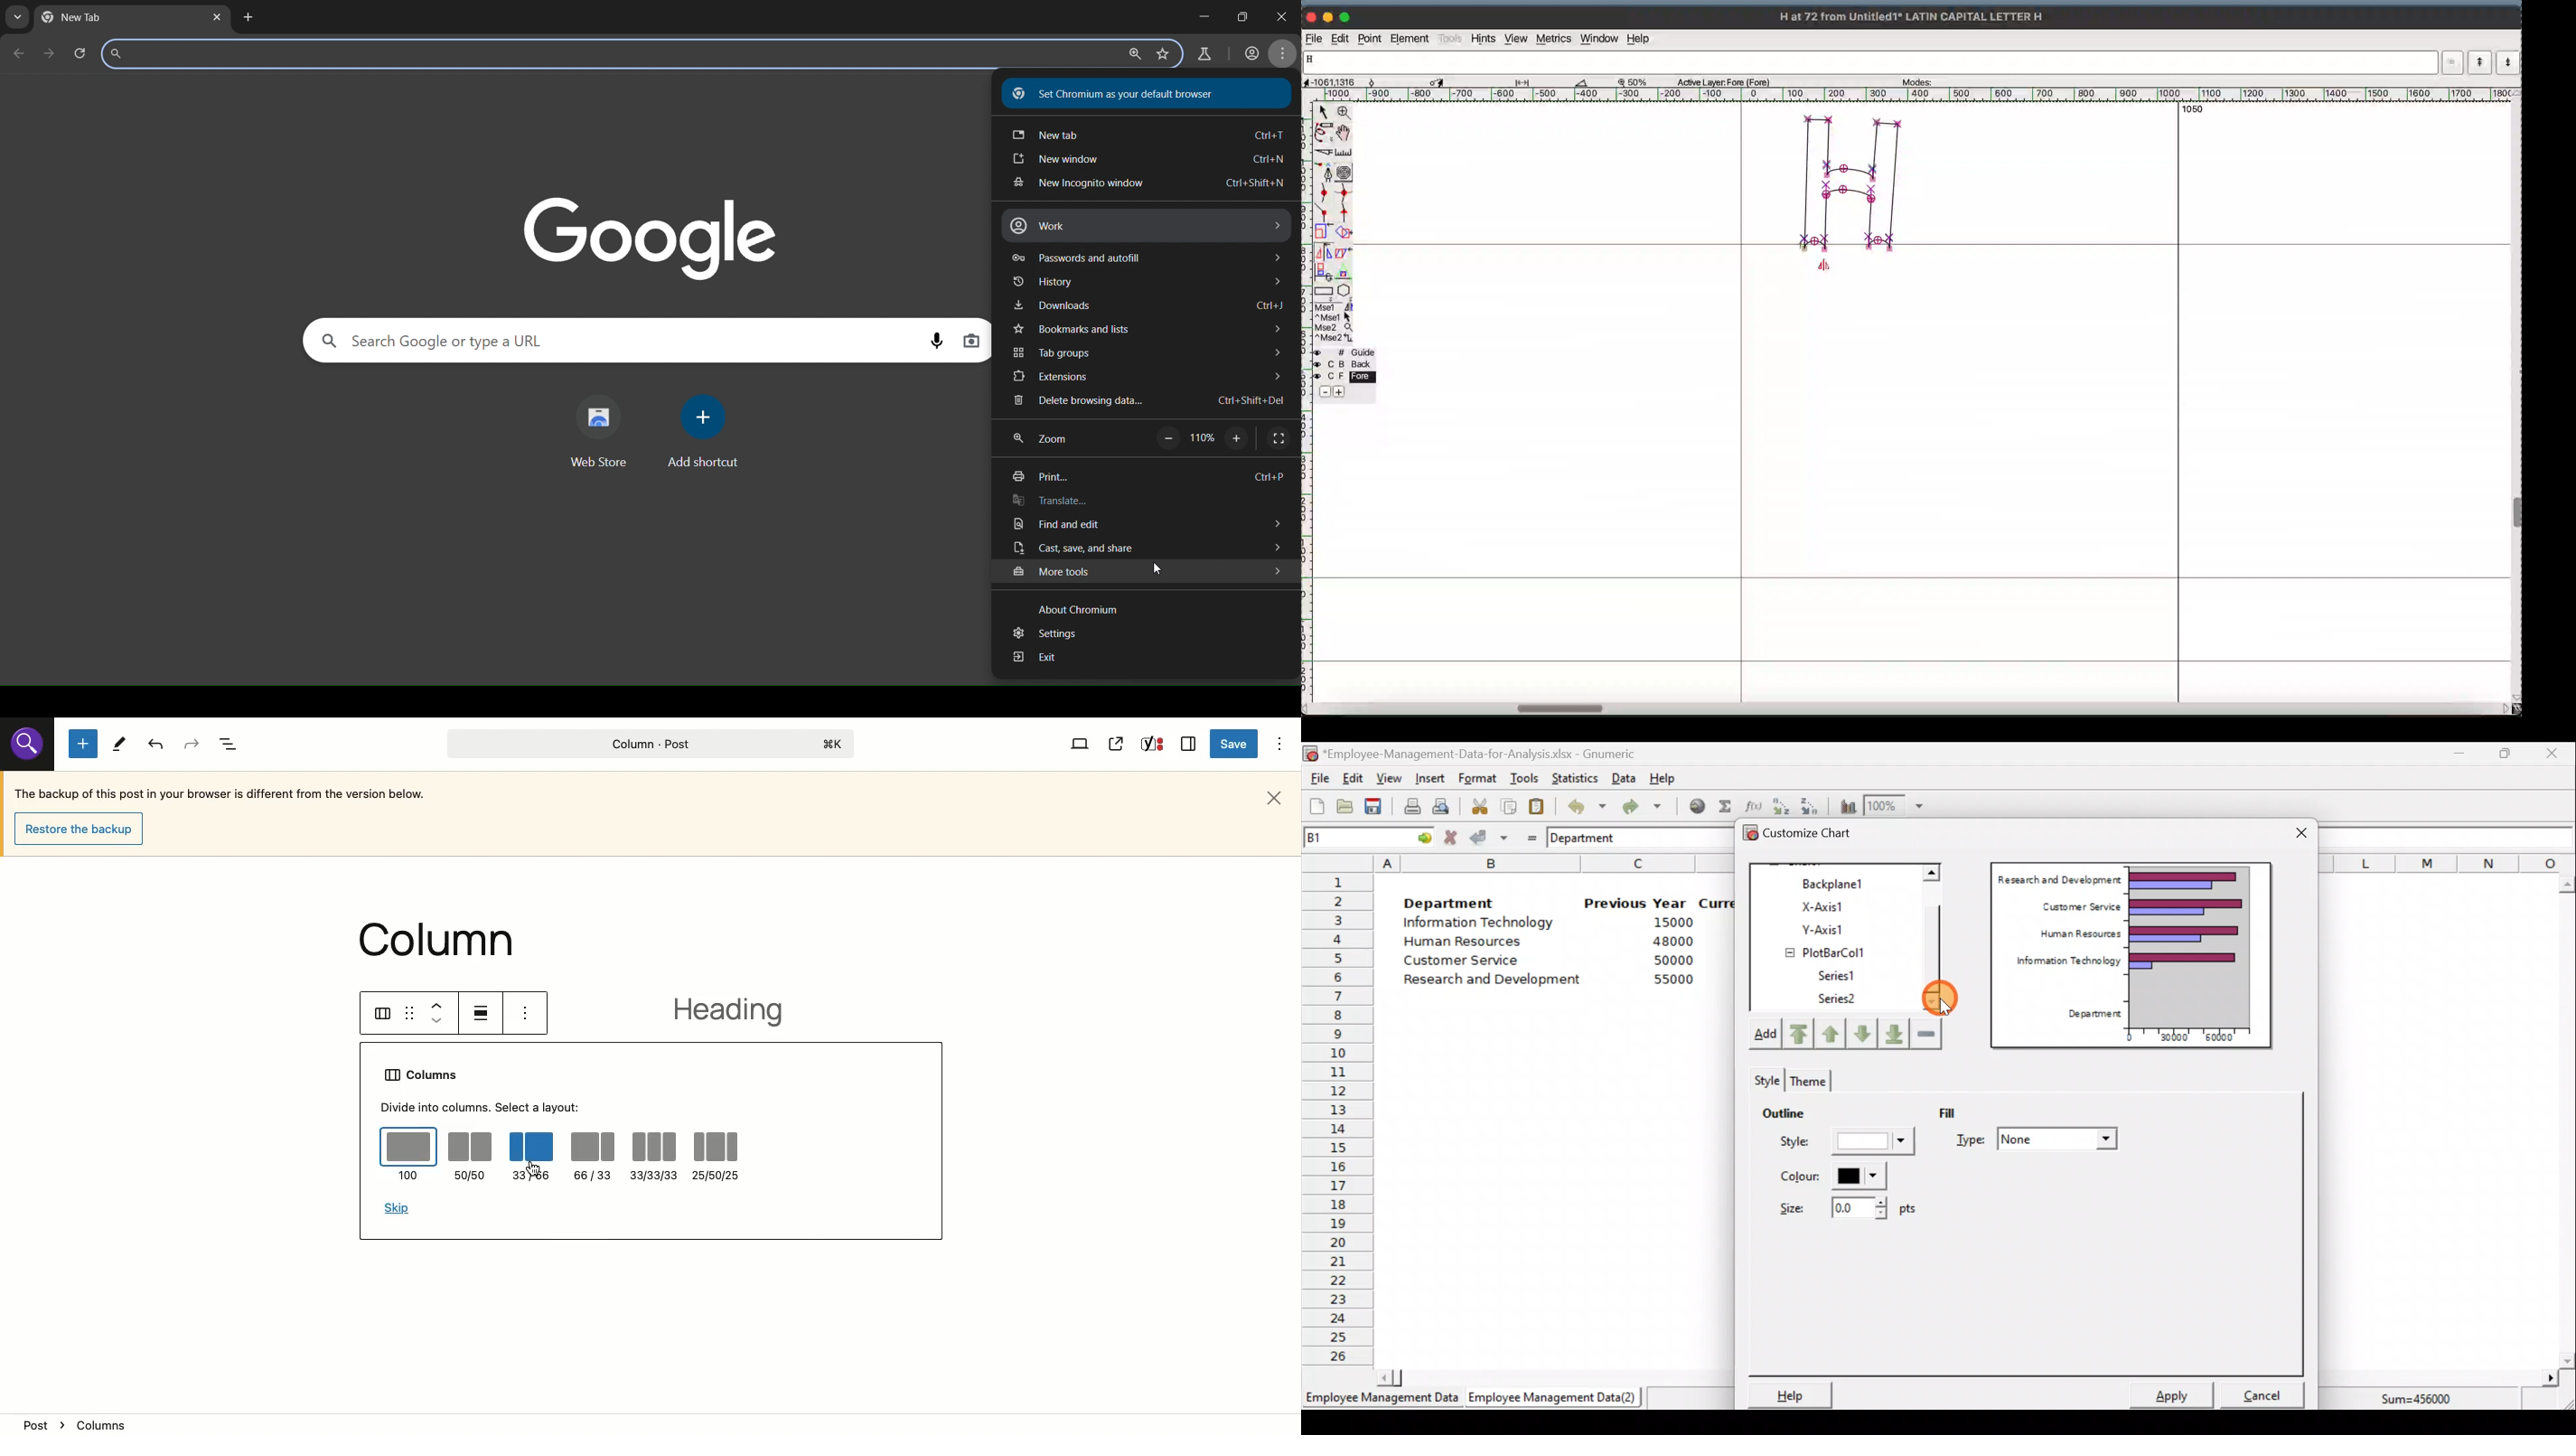 This screenshot has width=2576, height=1456. Describe the element at coordinates (1238, 440) in the screenshot. I see `zoom in` at that location.